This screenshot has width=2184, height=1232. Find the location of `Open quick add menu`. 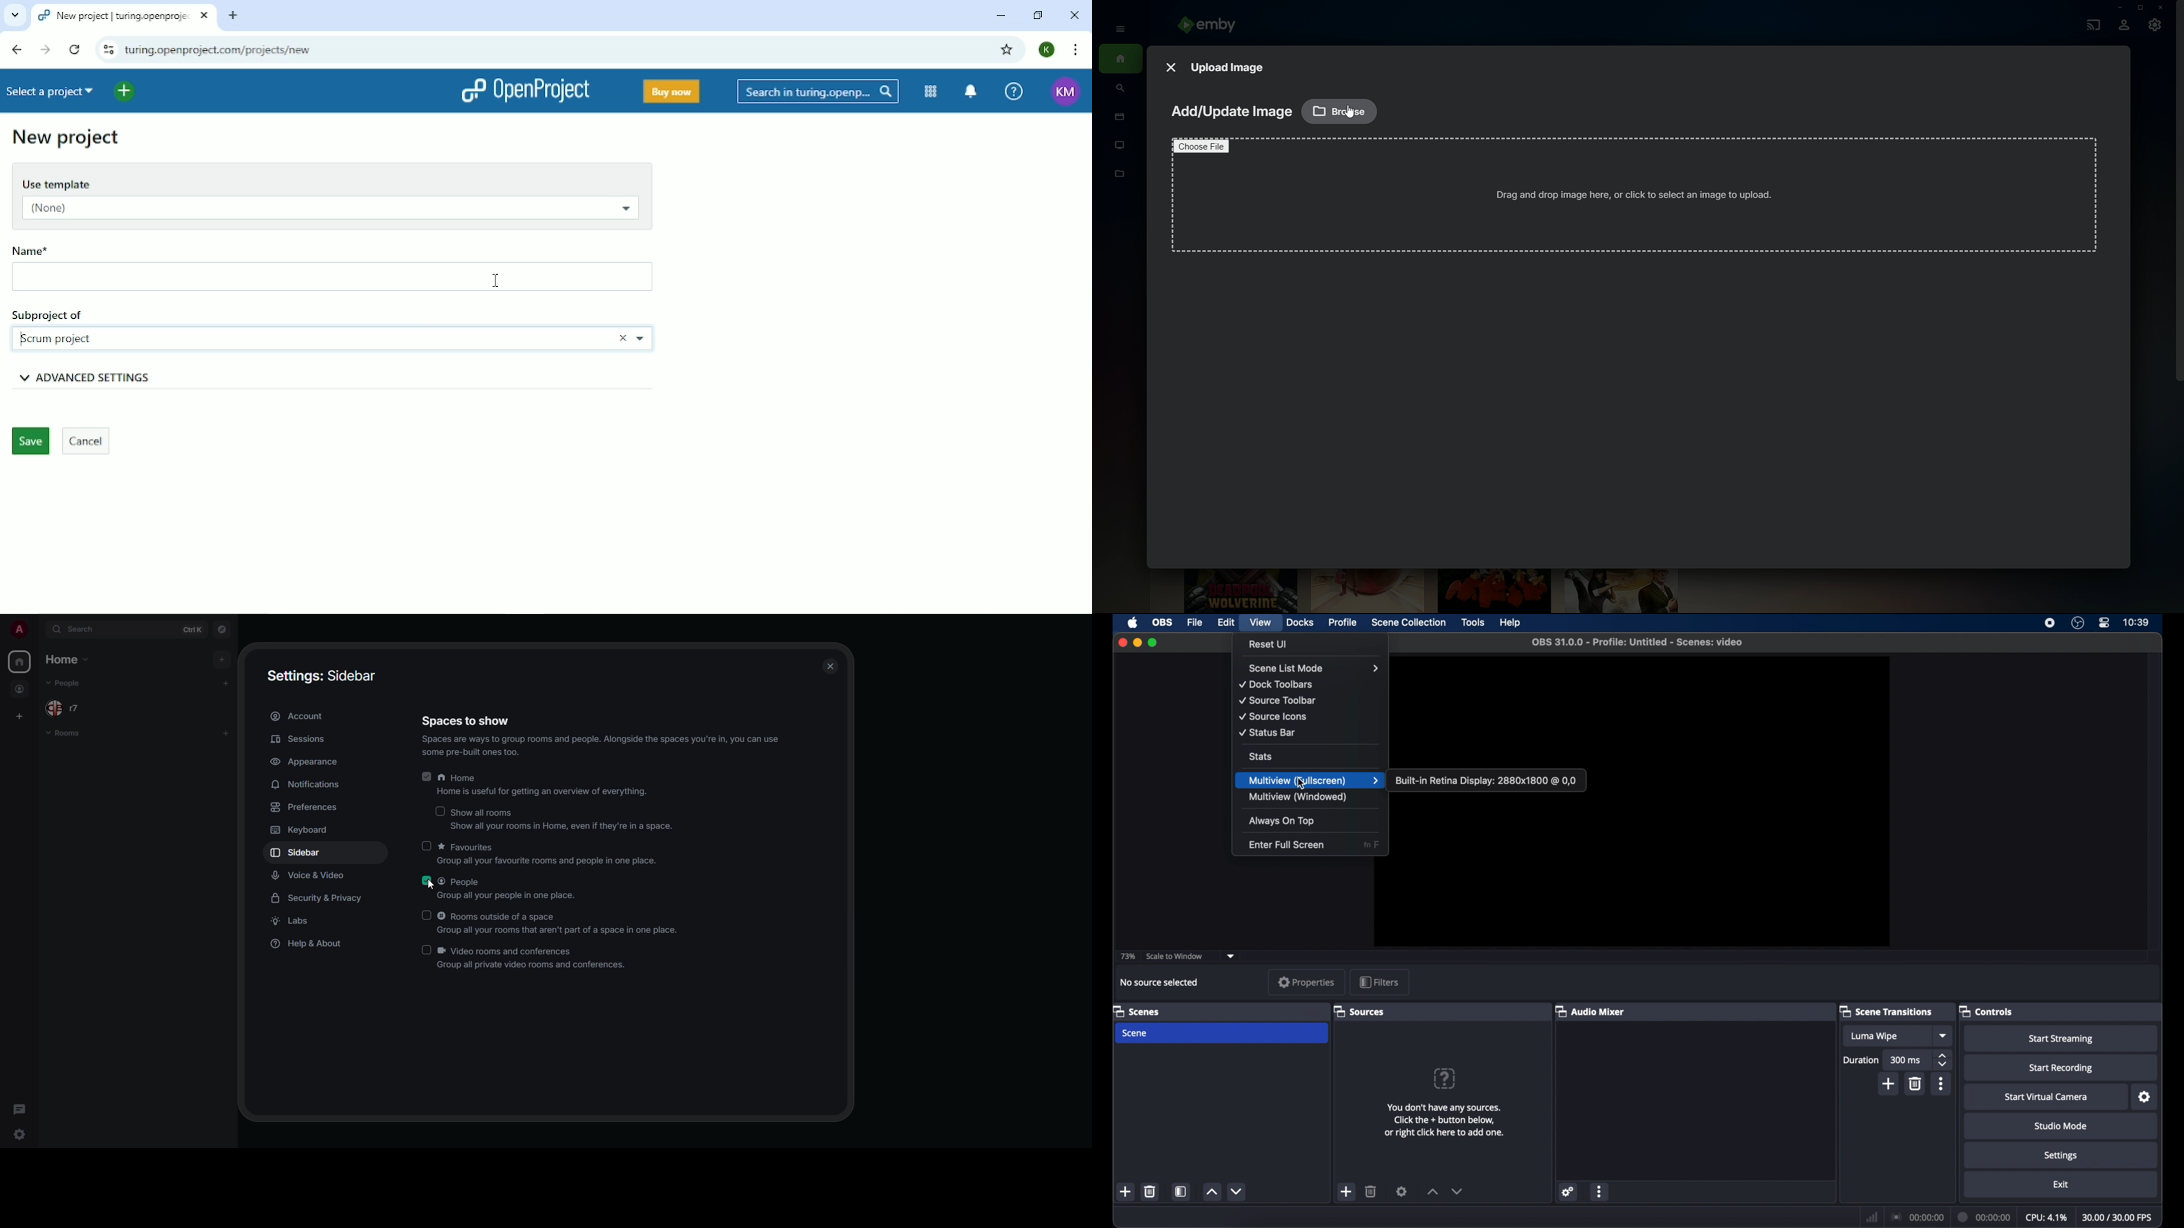

Open quick add menu is located at coordinates (126, 92).